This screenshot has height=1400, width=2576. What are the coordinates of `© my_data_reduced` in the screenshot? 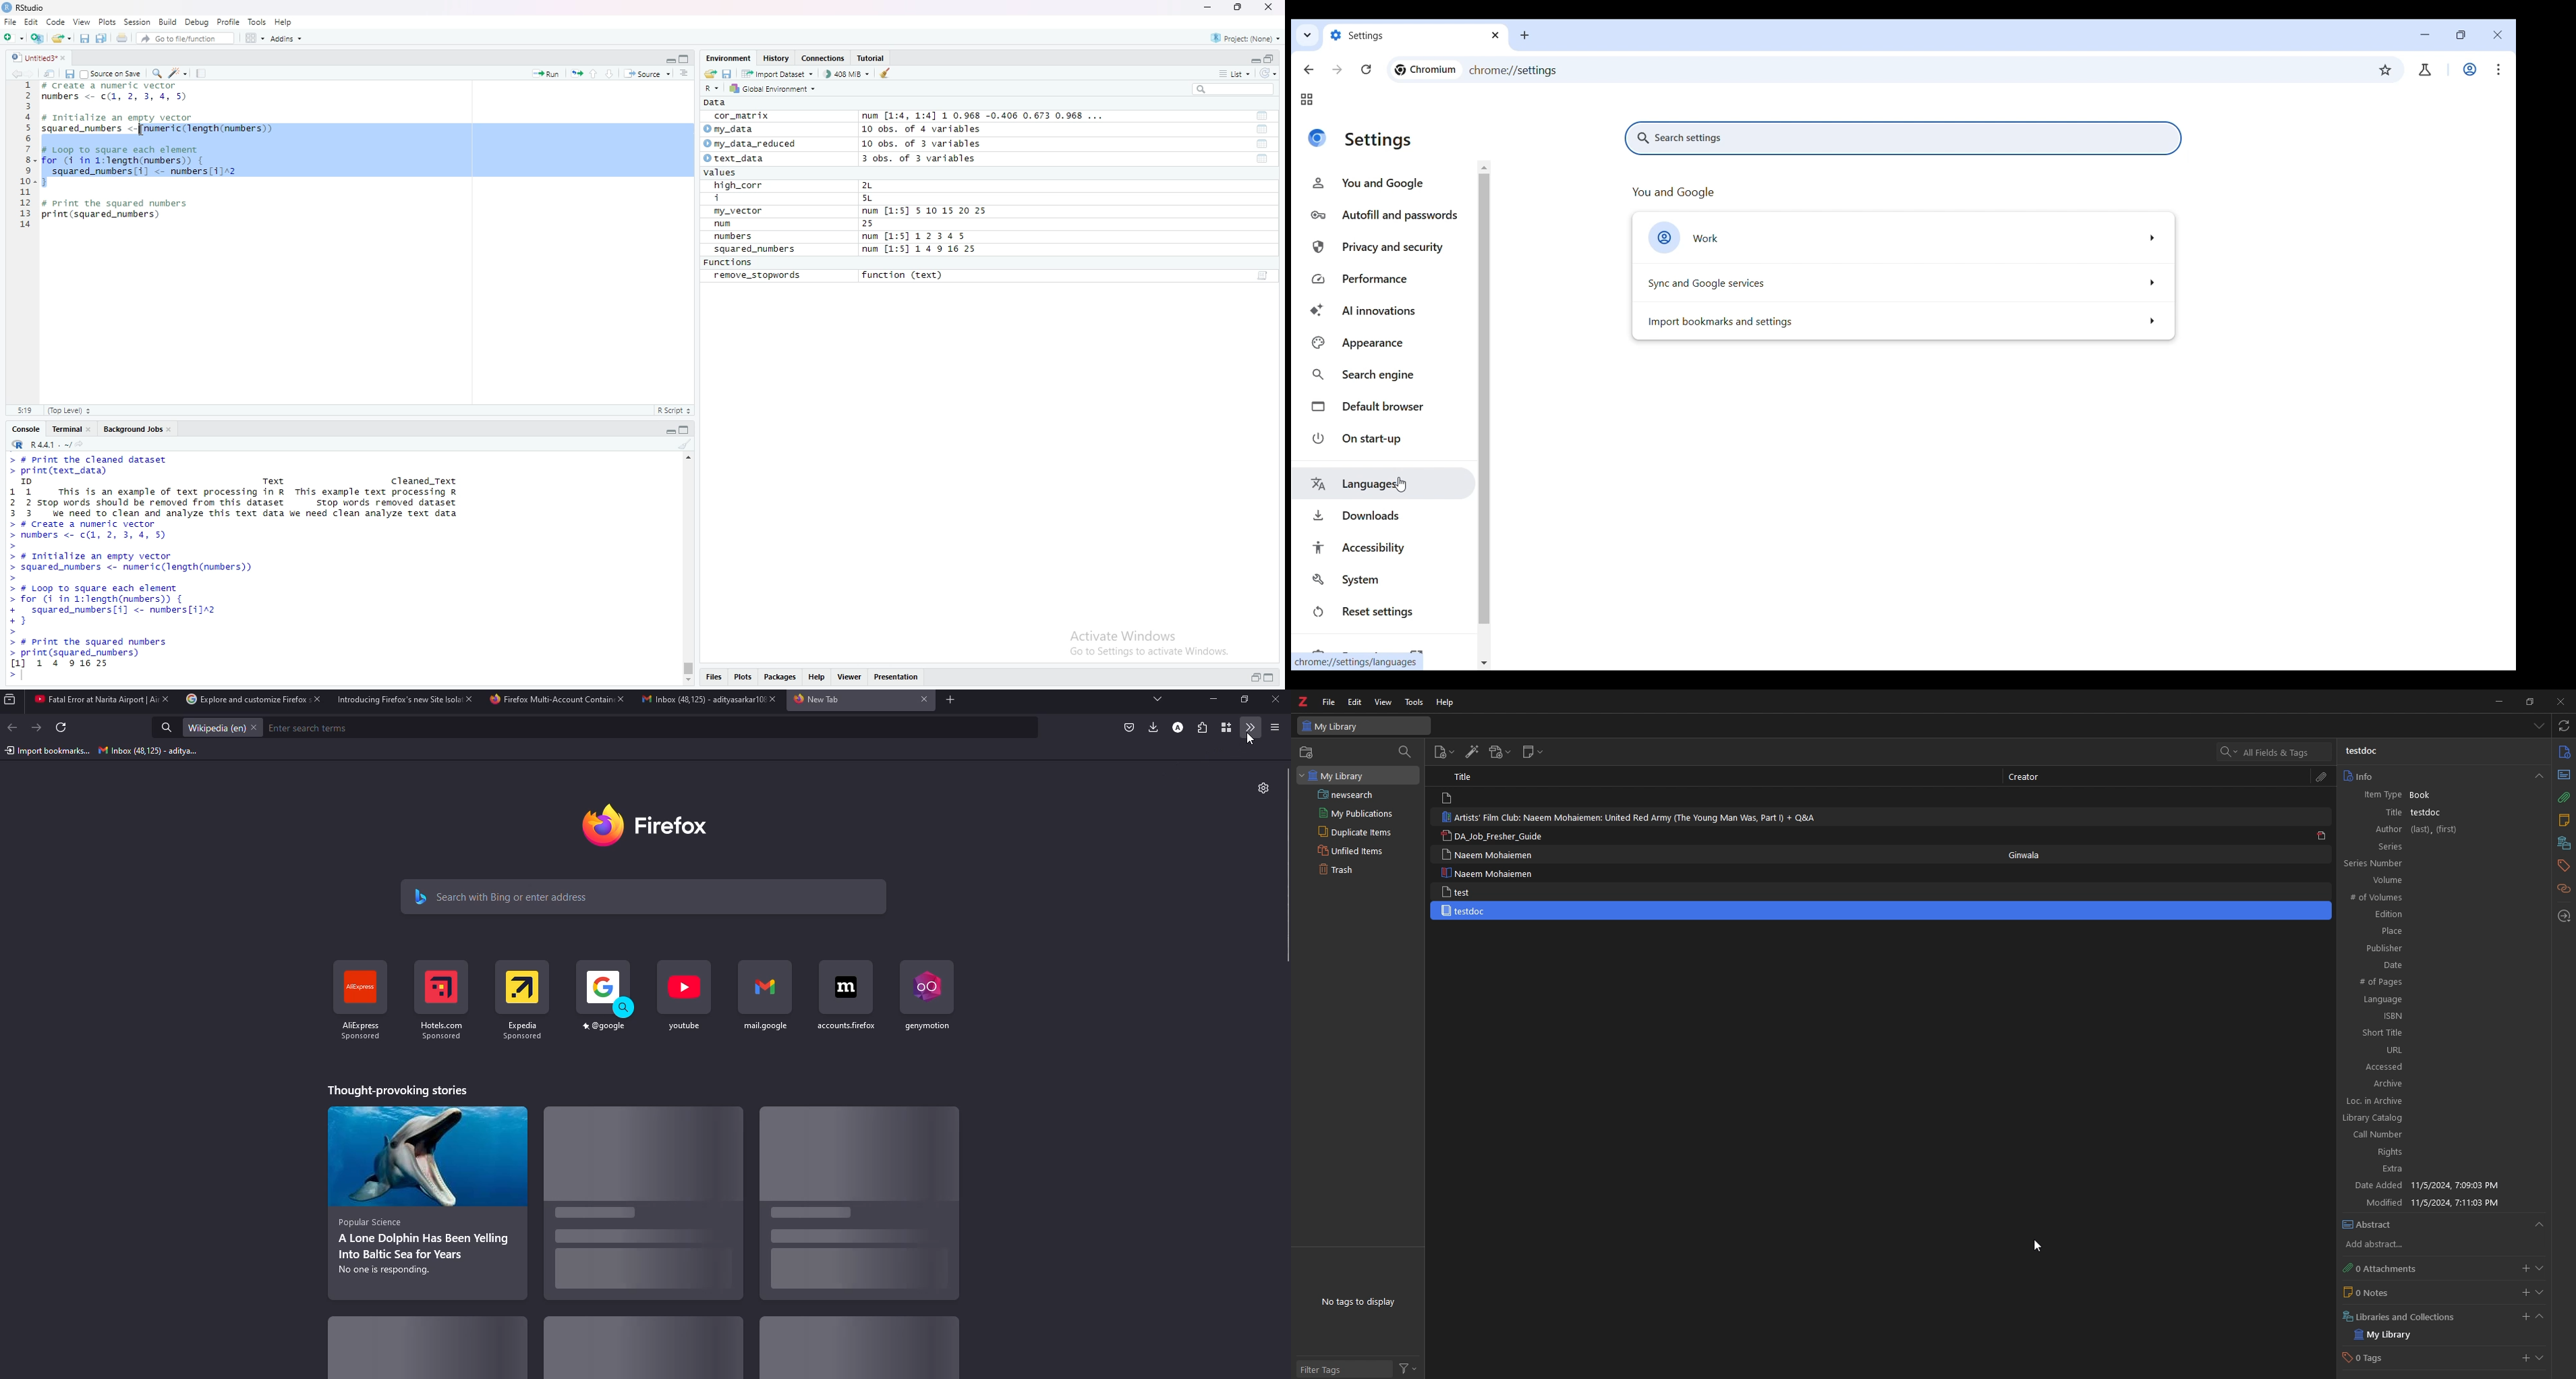 It's located at (748, 144).